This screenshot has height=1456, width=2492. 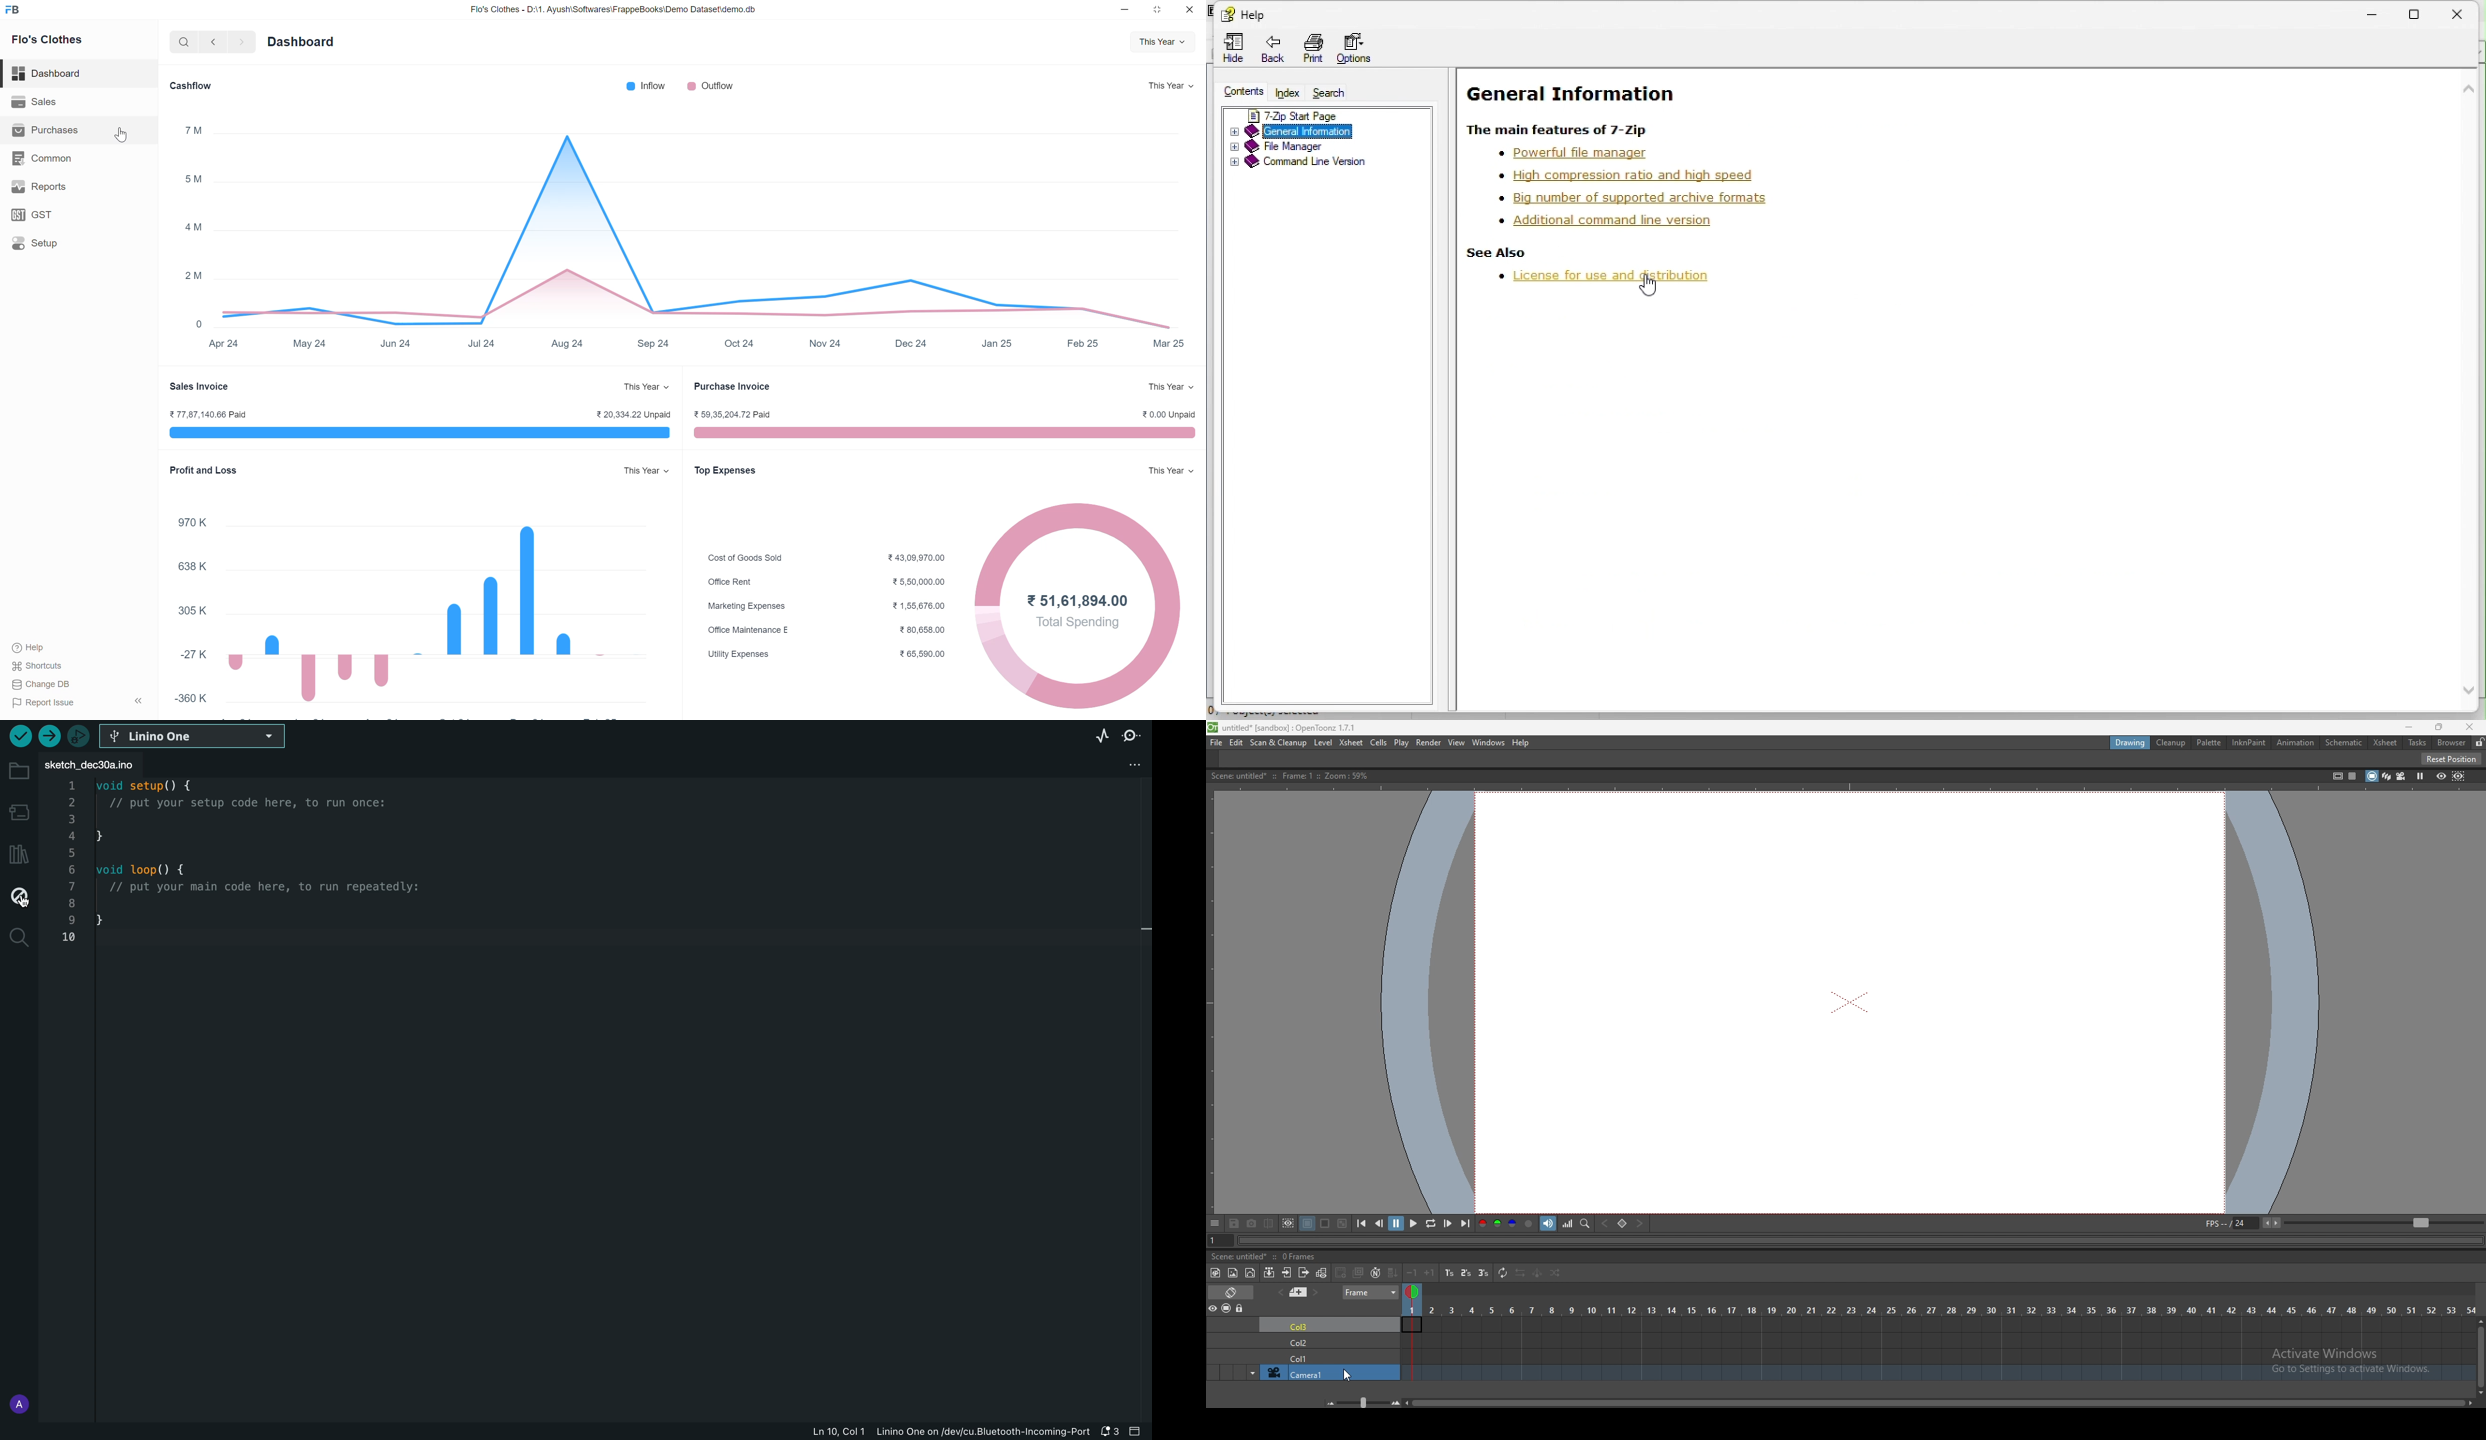 I want to click on Purchases , so click(x=46, y=130).